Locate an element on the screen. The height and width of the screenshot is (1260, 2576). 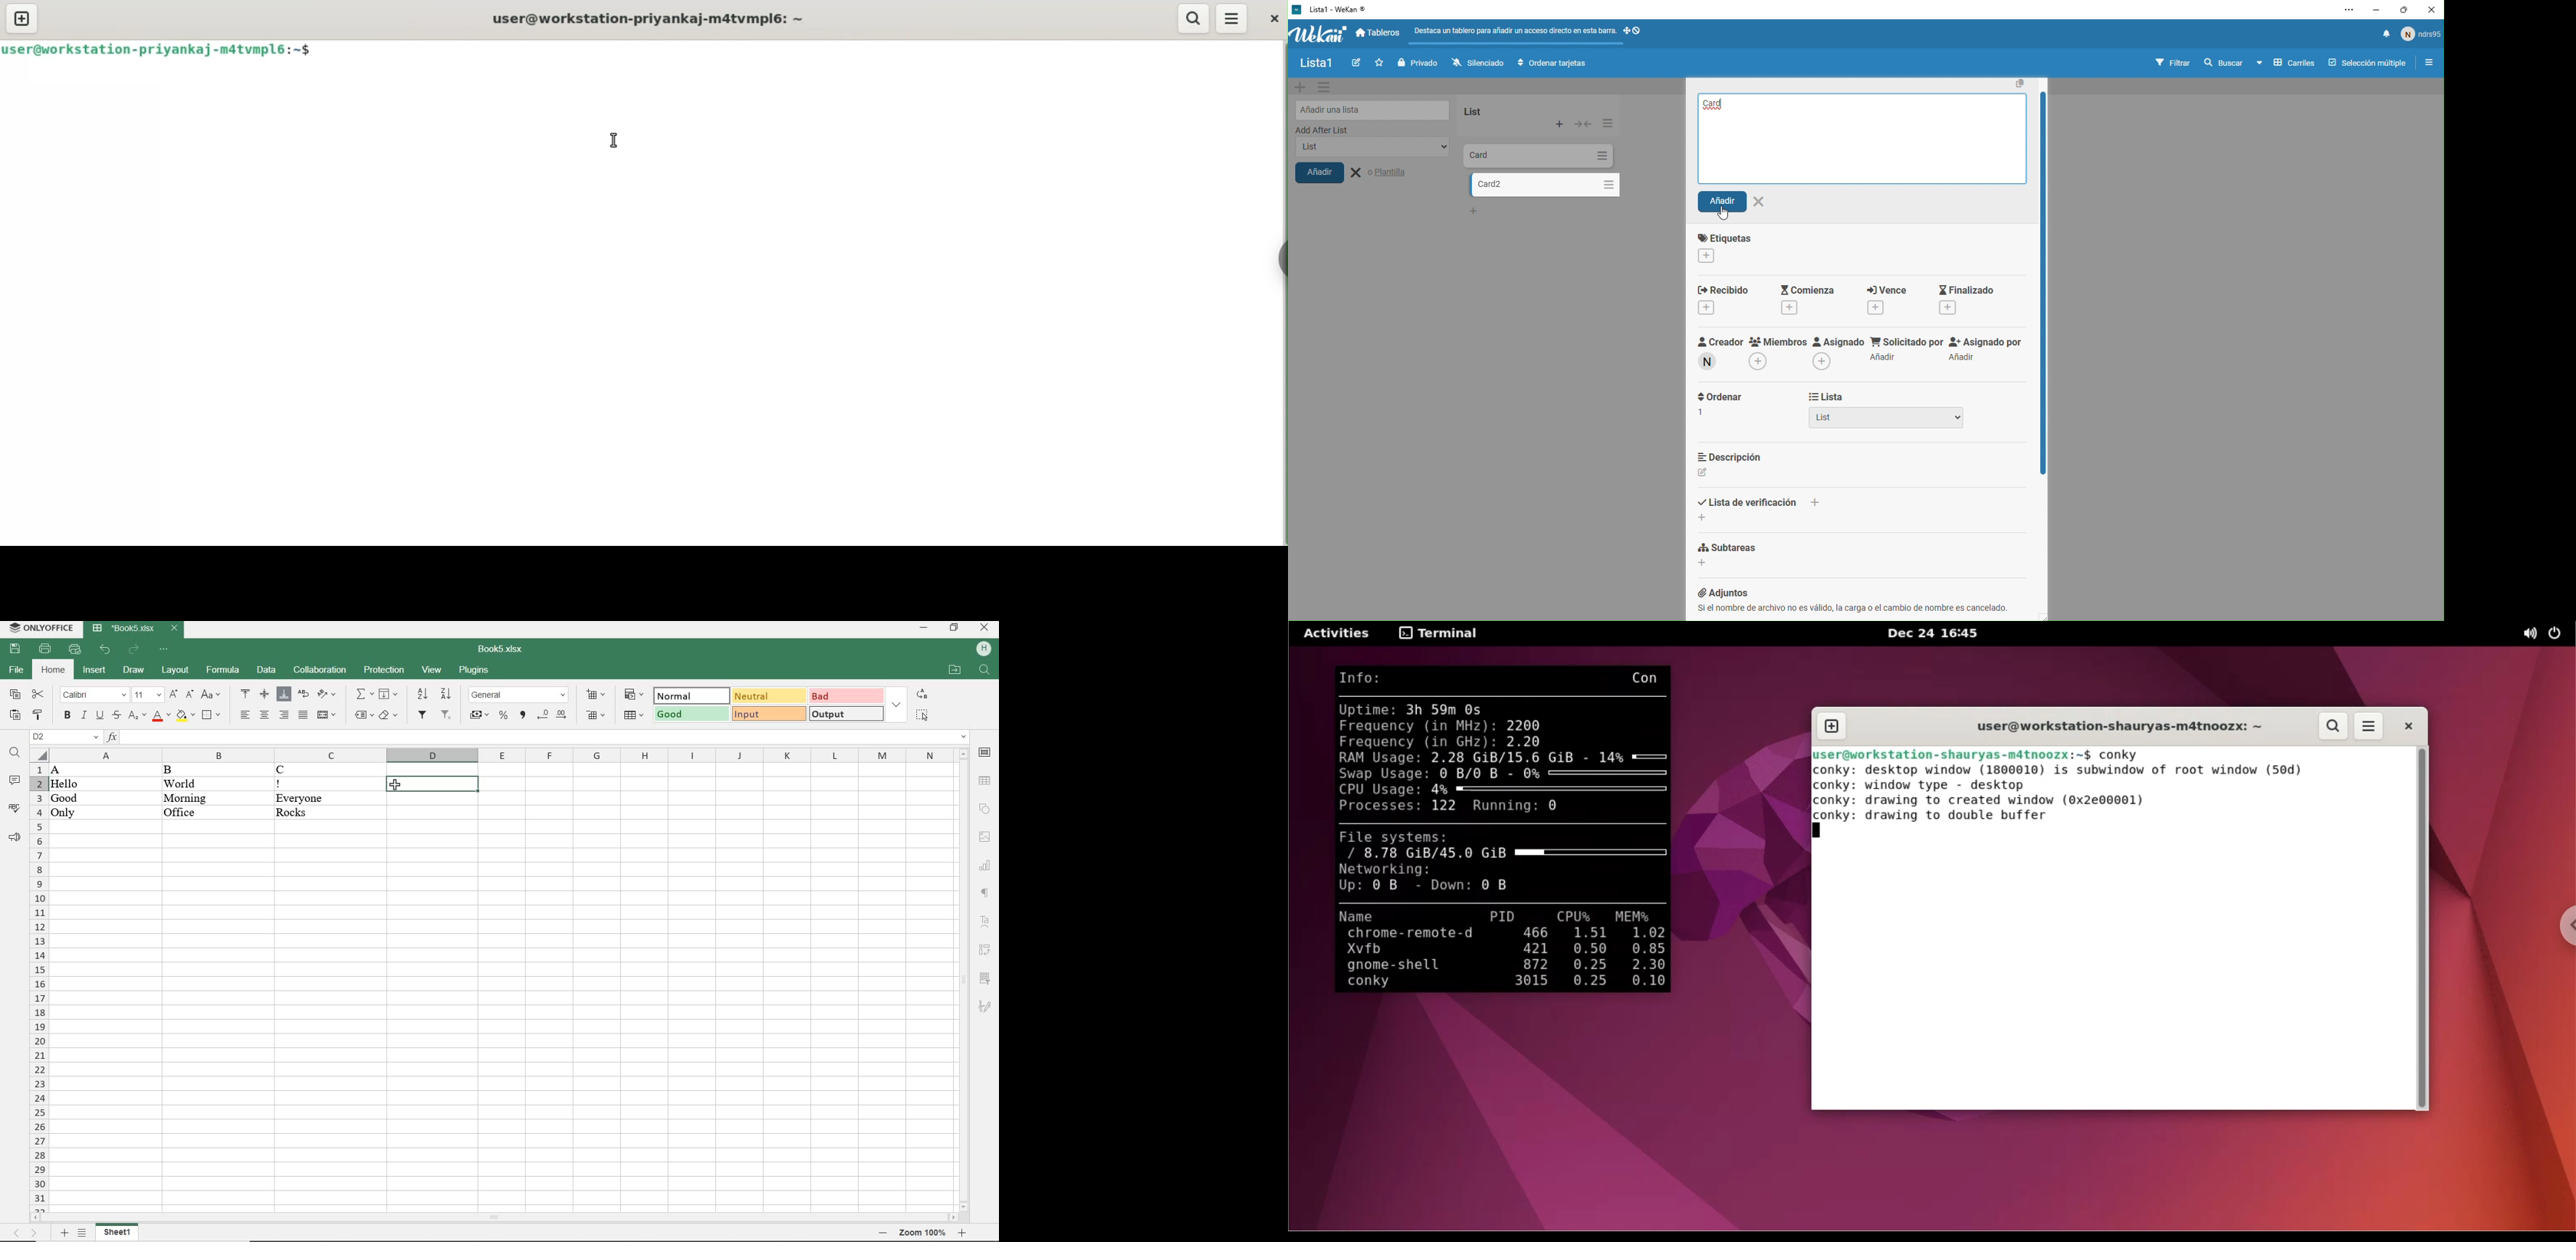
close is located at coordinates (984, 629).